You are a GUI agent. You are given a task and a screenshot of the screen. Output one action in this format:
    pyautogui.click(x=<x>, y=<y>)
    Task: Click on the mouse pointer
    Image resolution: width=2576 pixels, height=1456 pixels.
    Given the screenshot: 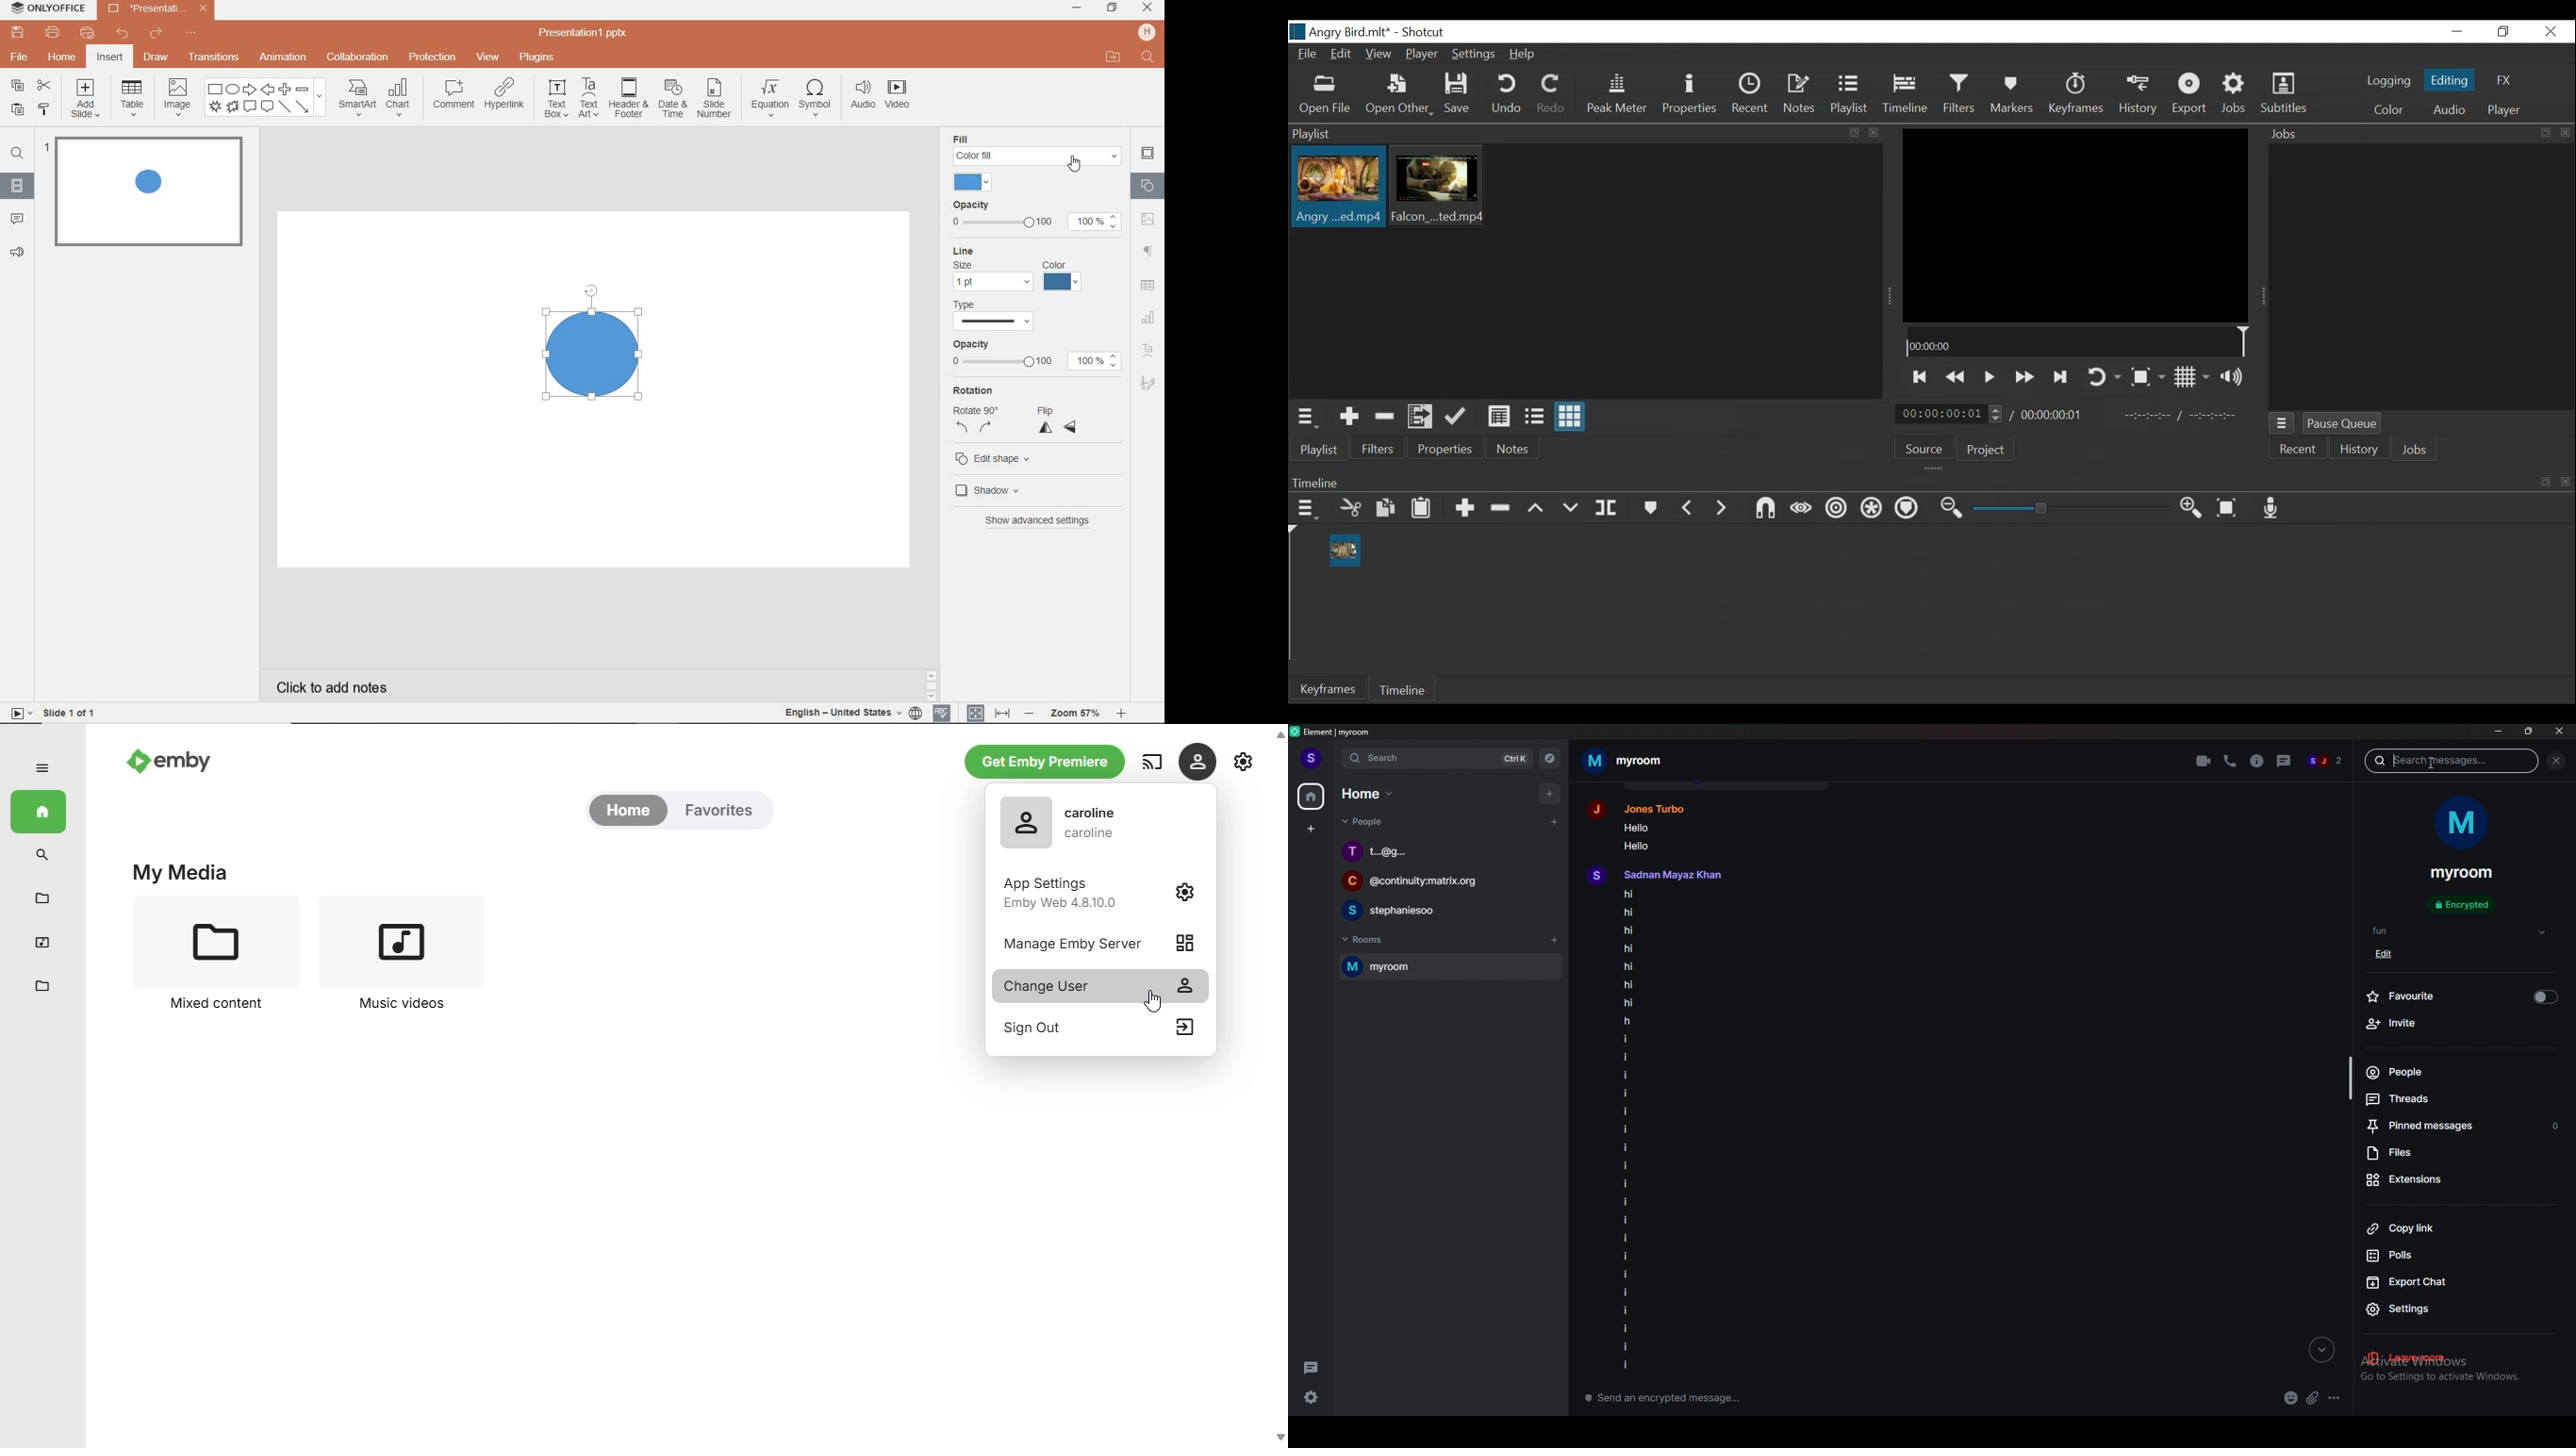 What is the action you would take?
    pyautogui.click(x=1077, y=164)
    